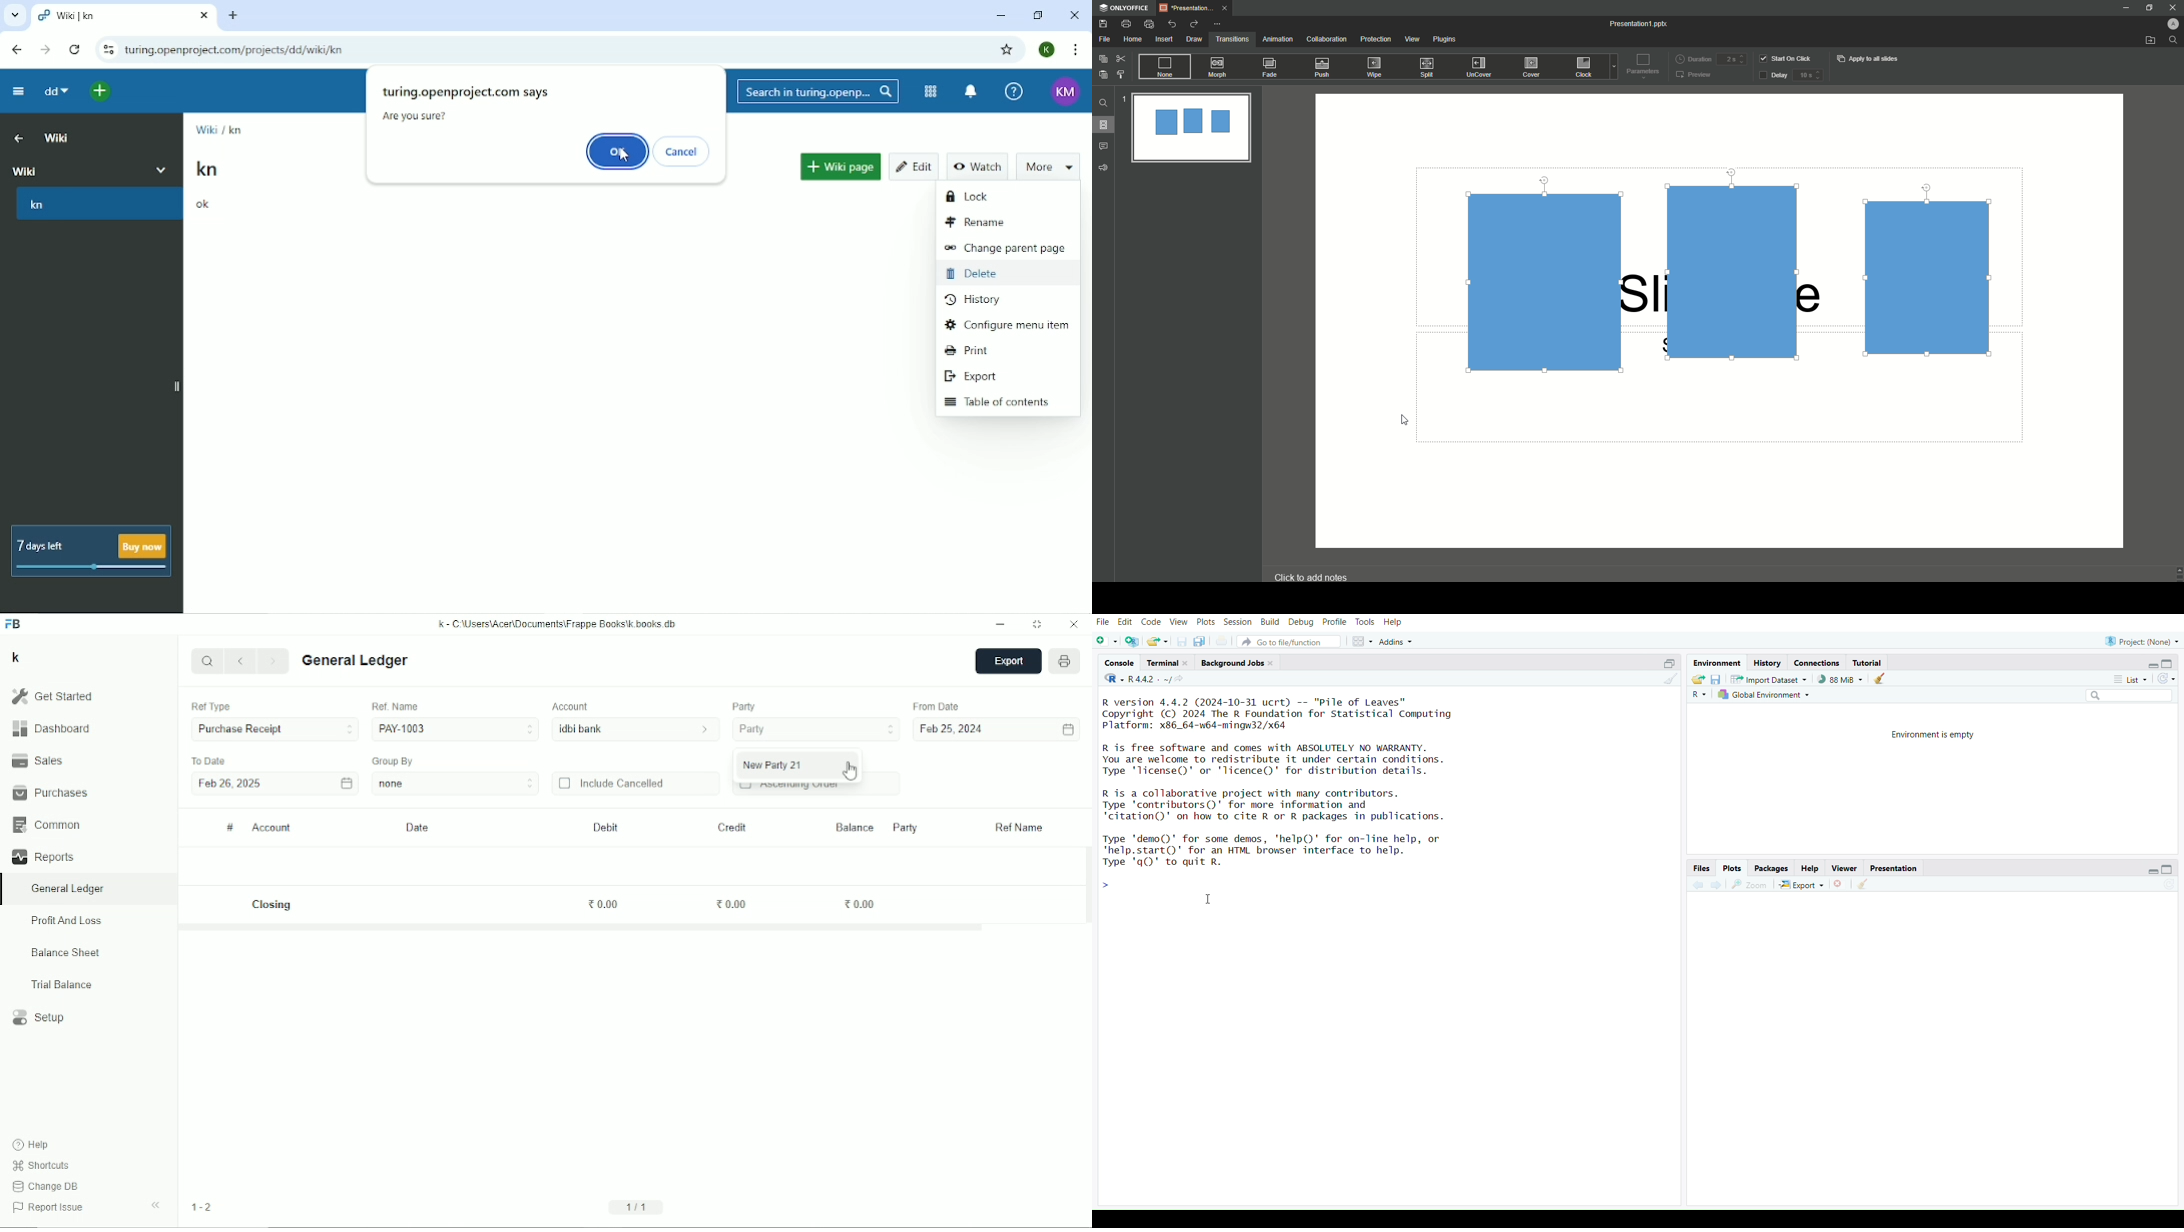 This screenshot has width=2184, height=1232. I want to click on zoom, so click(1750, 885).